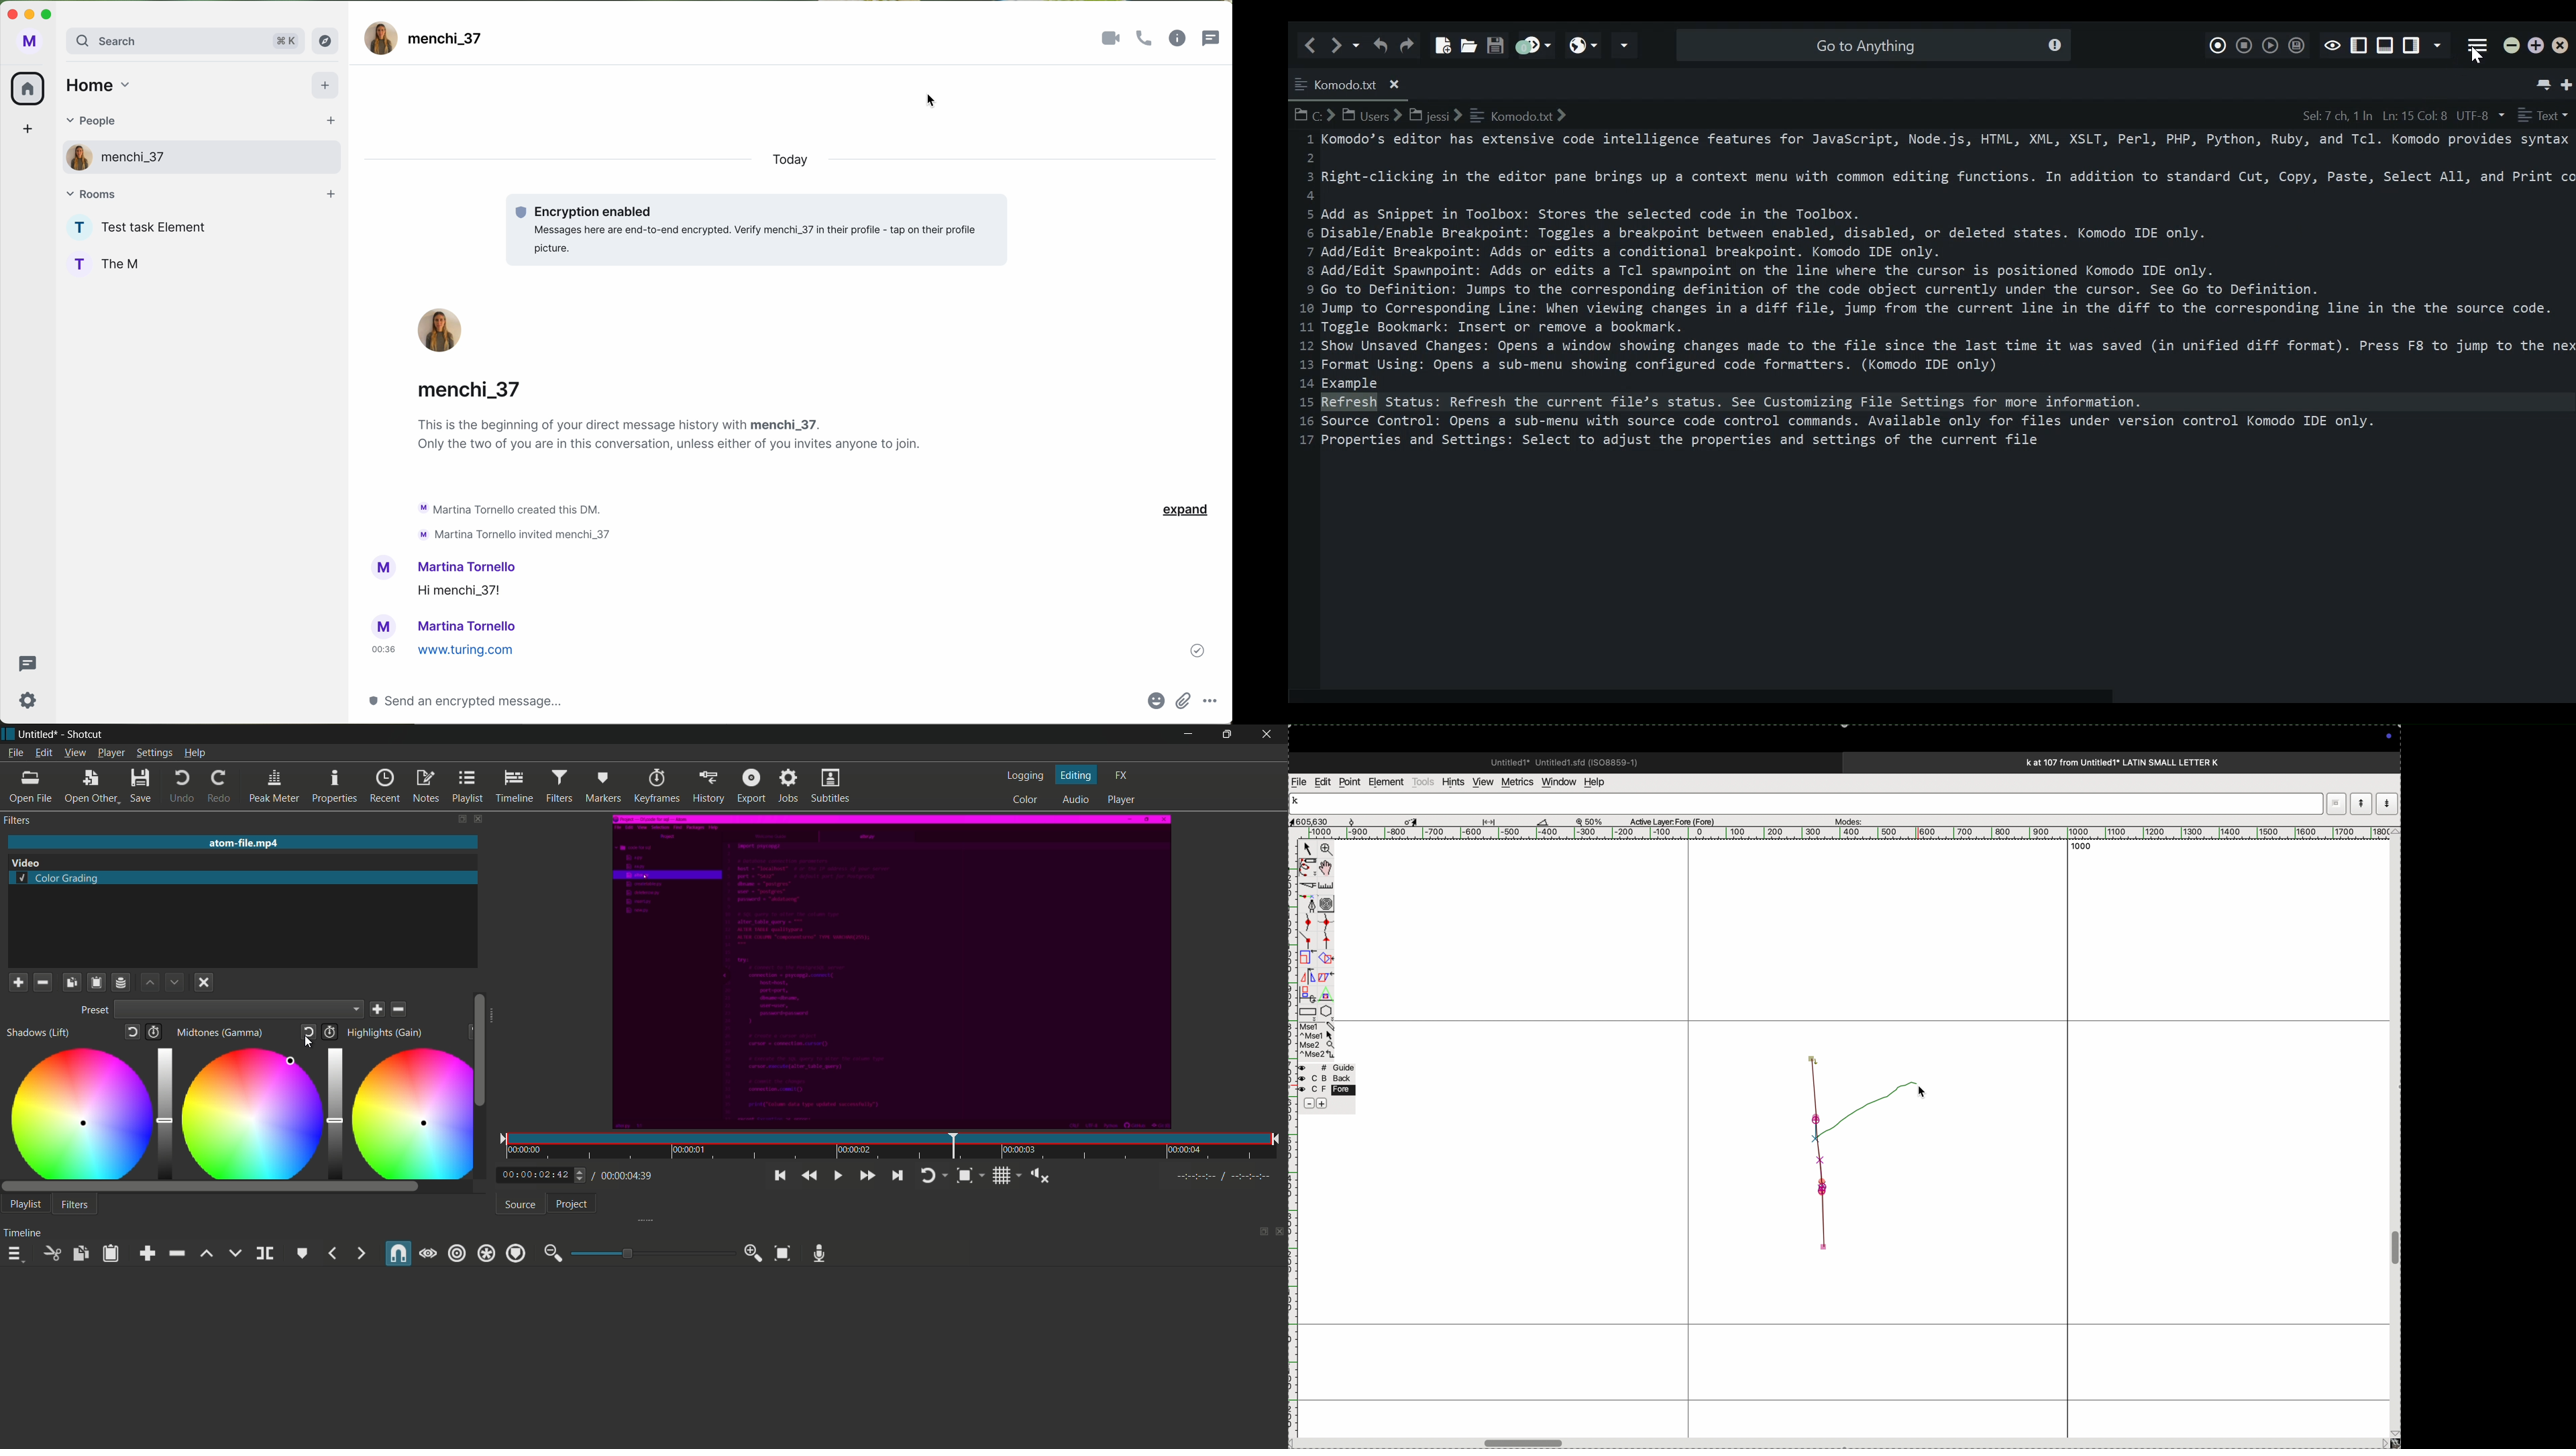 Image resolution: width=2576 pixels, height=1456 pixels. What do you see at coordinates (969, 1175) in the screenshot?
I see `zoom timeline to fit` at bounding box center [969, 1175].